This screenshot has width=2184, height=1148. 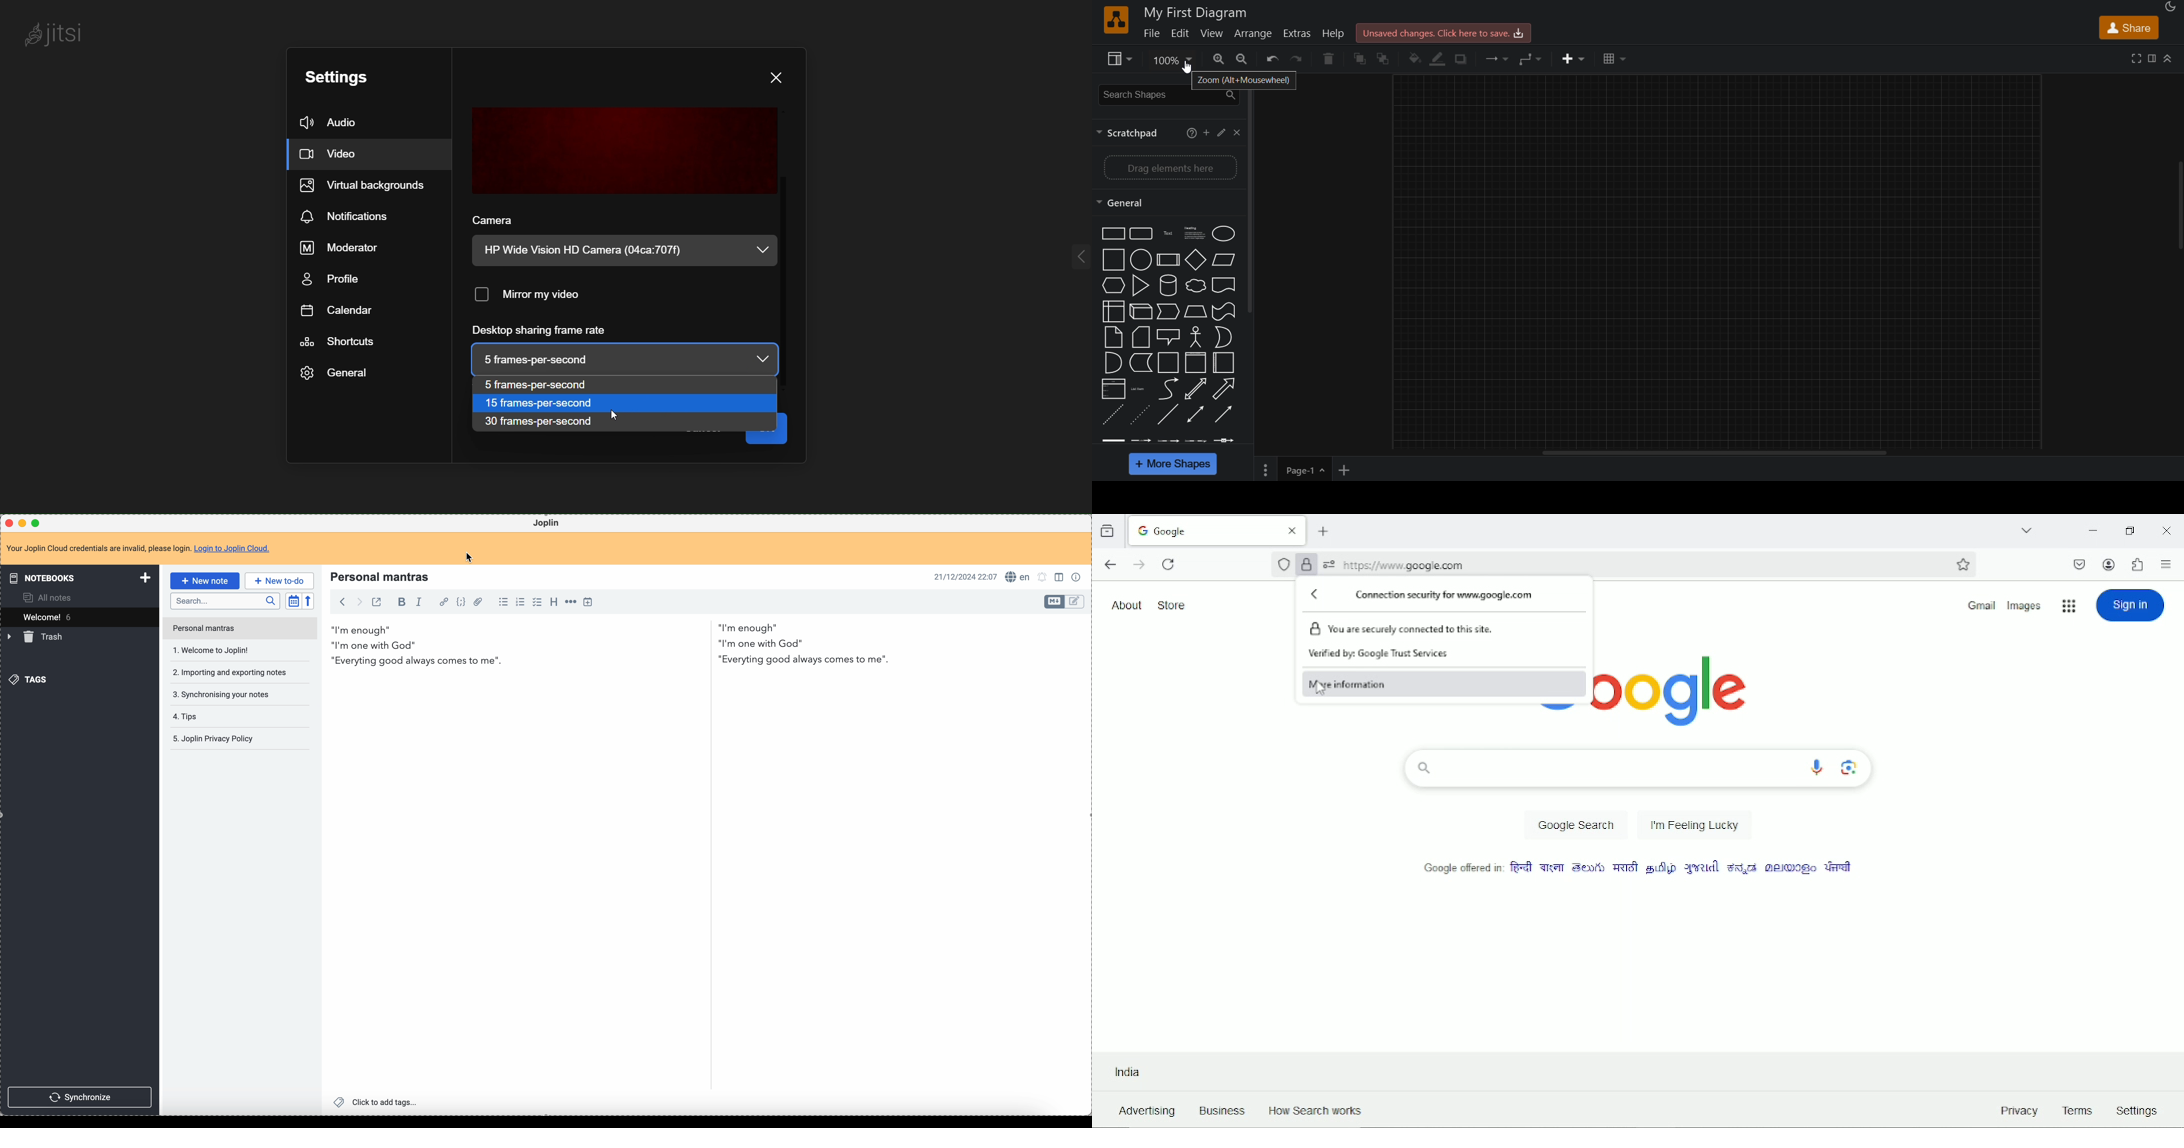 I want to click on India, so click(x=1127, y=1074).